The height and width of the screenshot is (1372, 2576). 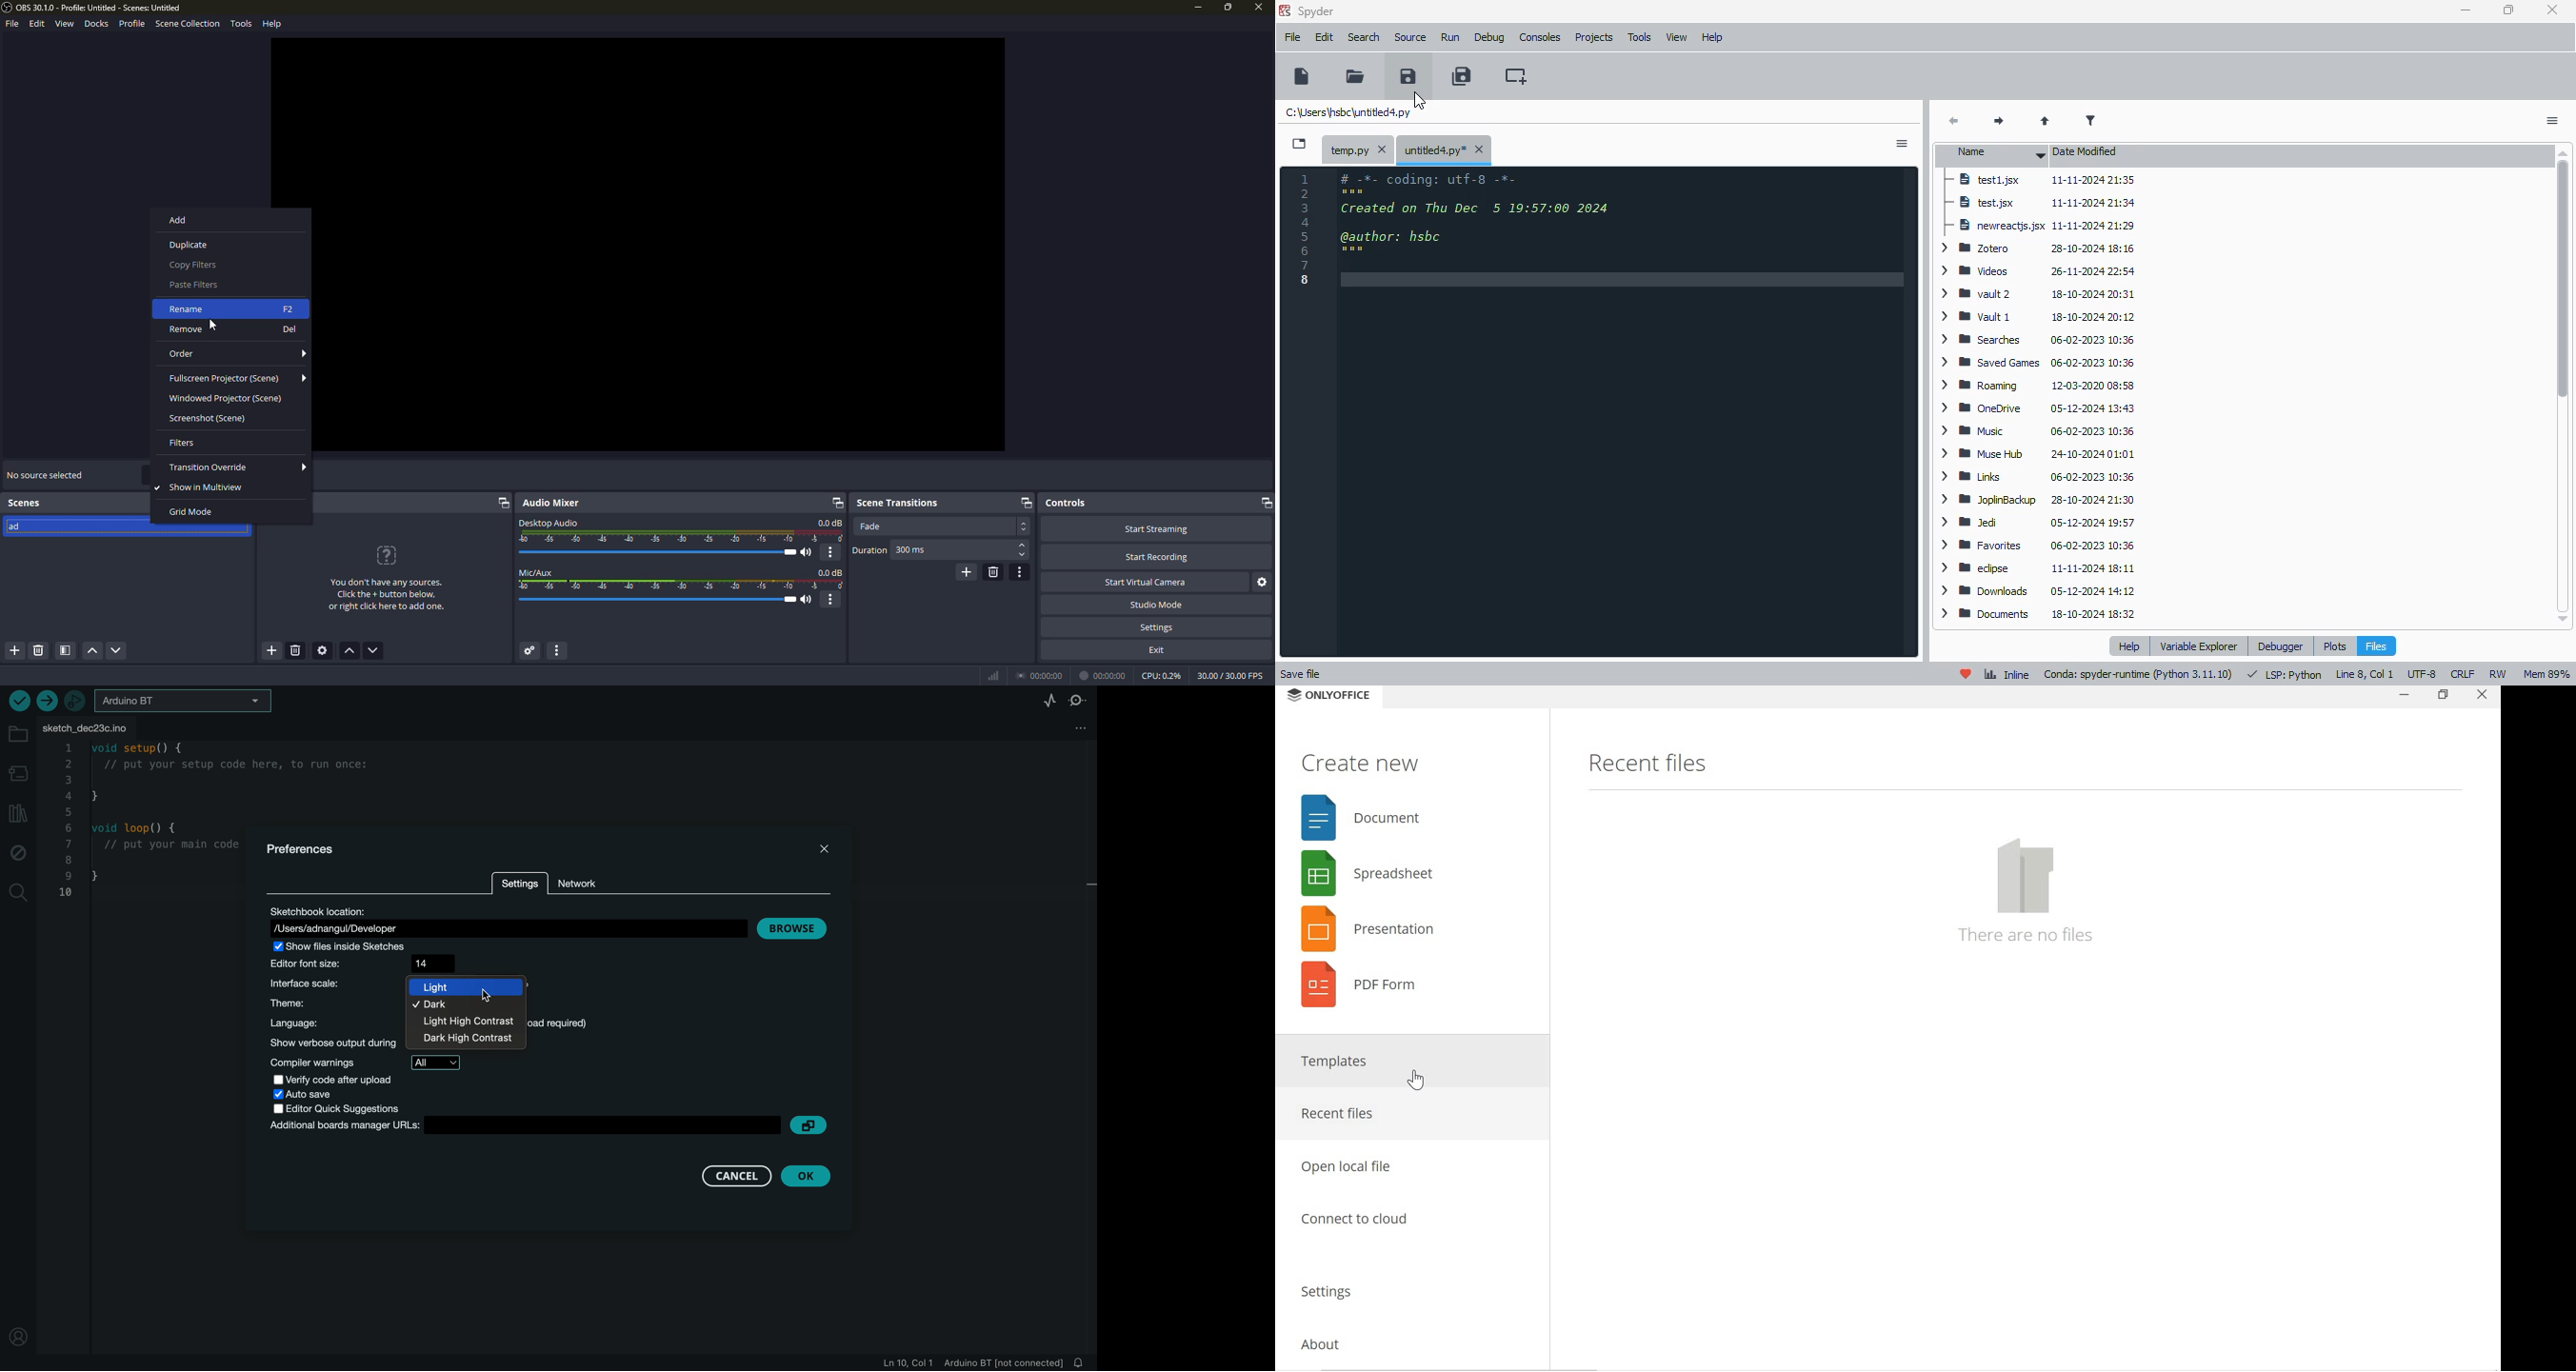 I want to click on line 8, col 1, so click(x=2364, y=675).